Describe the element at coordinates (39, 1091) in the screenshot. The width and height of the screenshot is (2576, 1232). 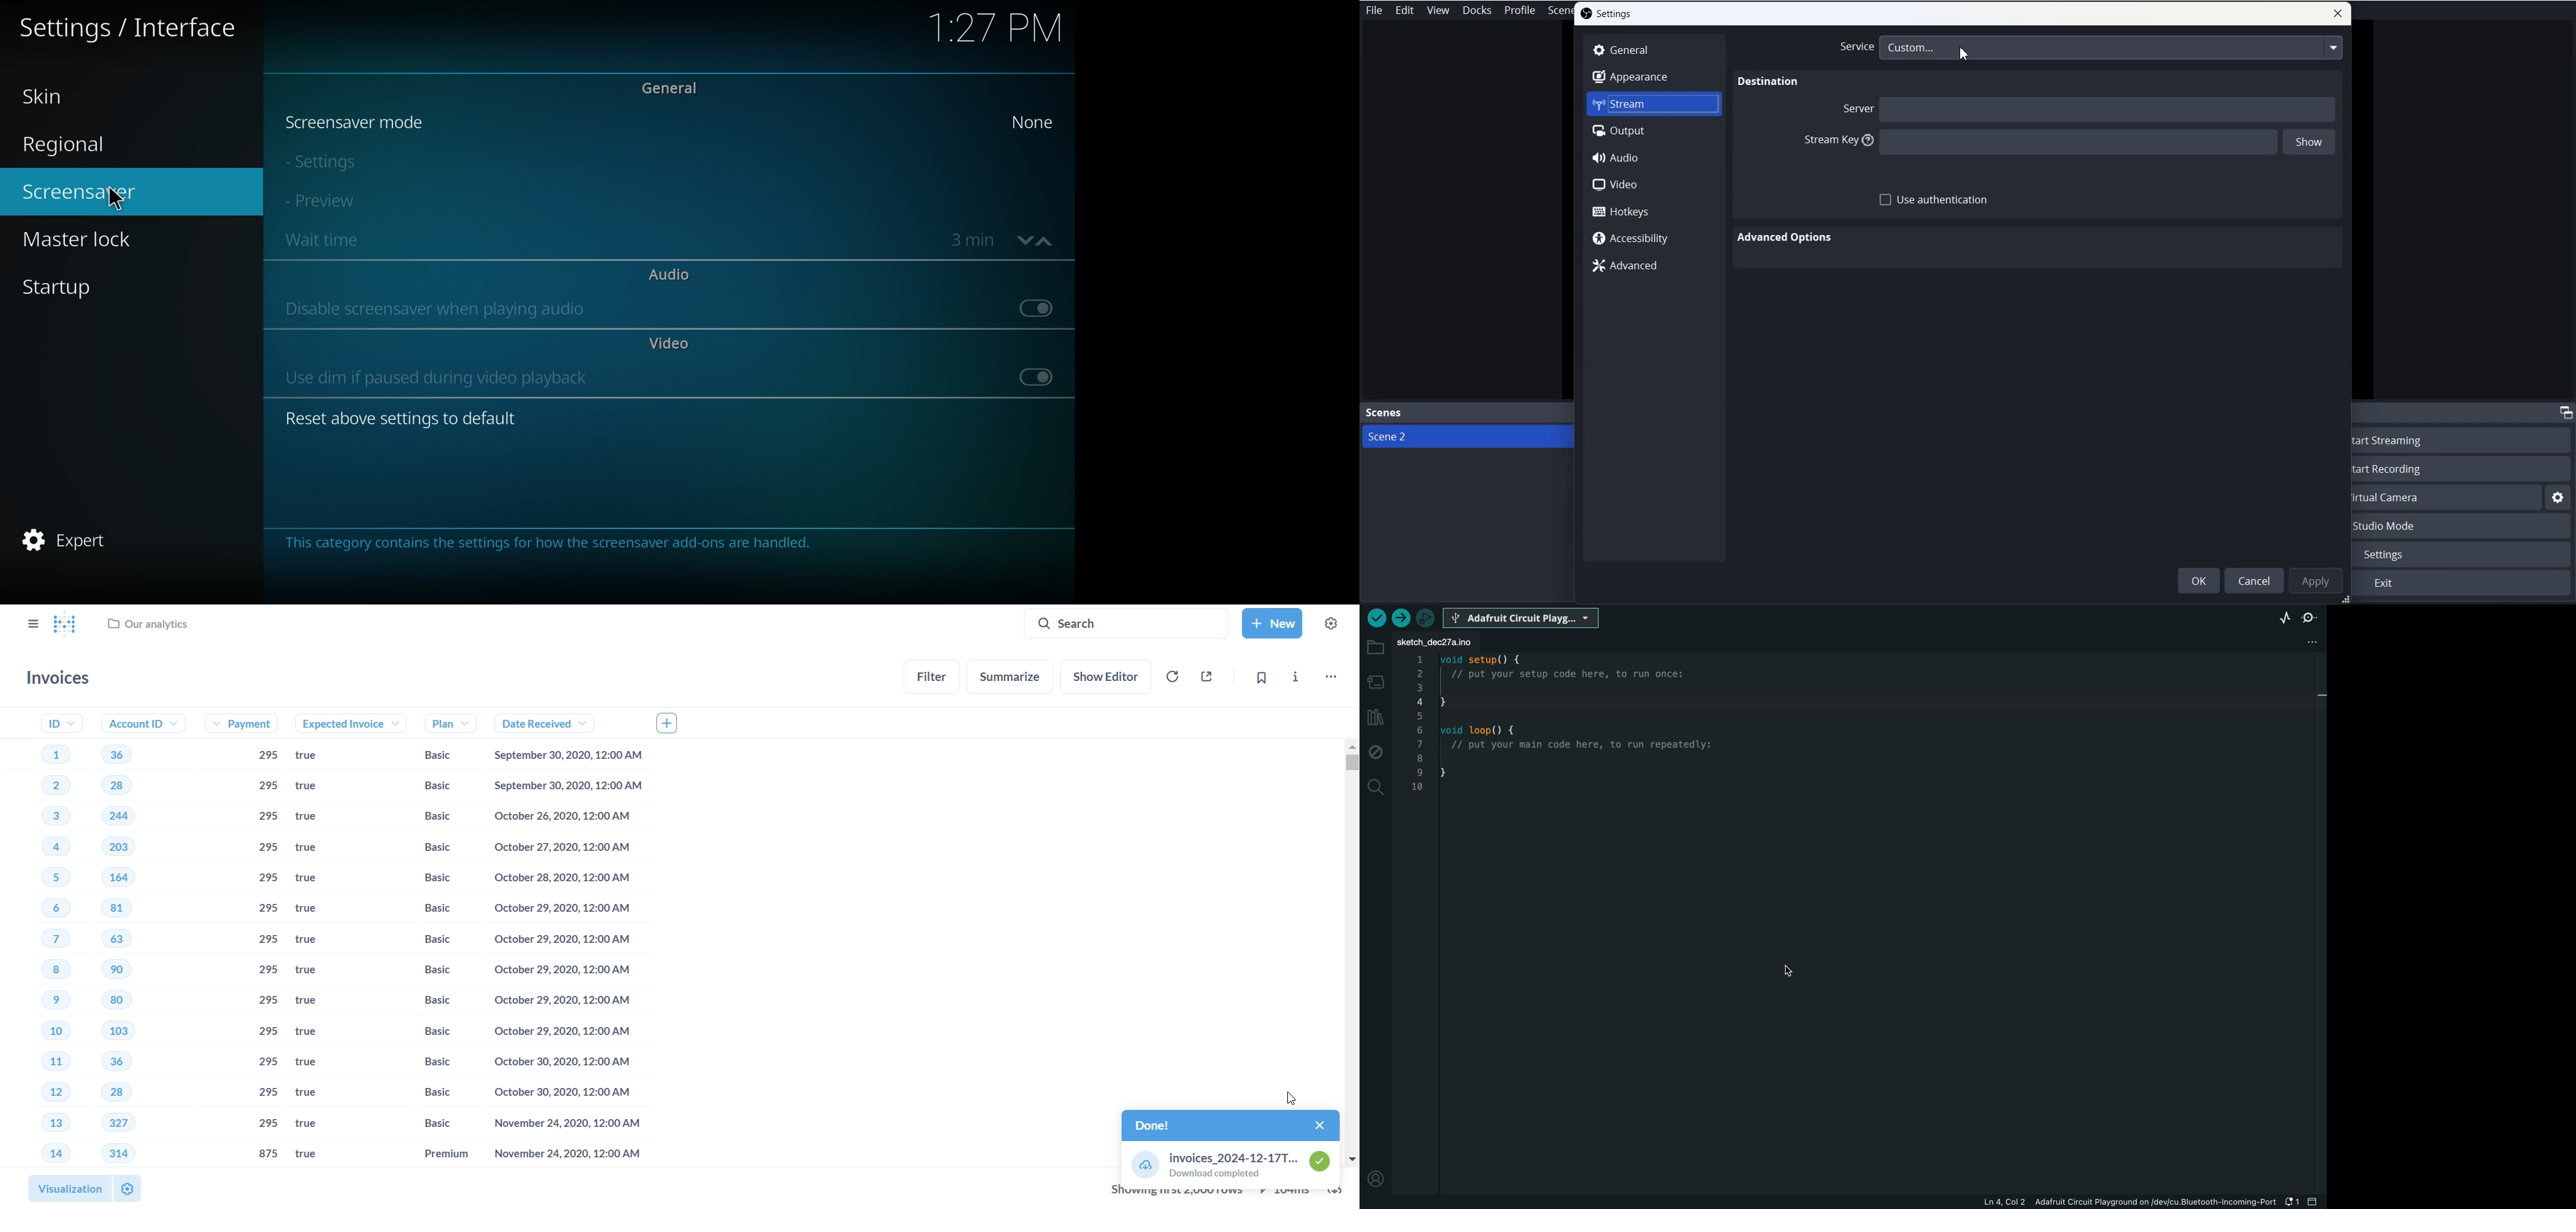
I see `12` at that location.